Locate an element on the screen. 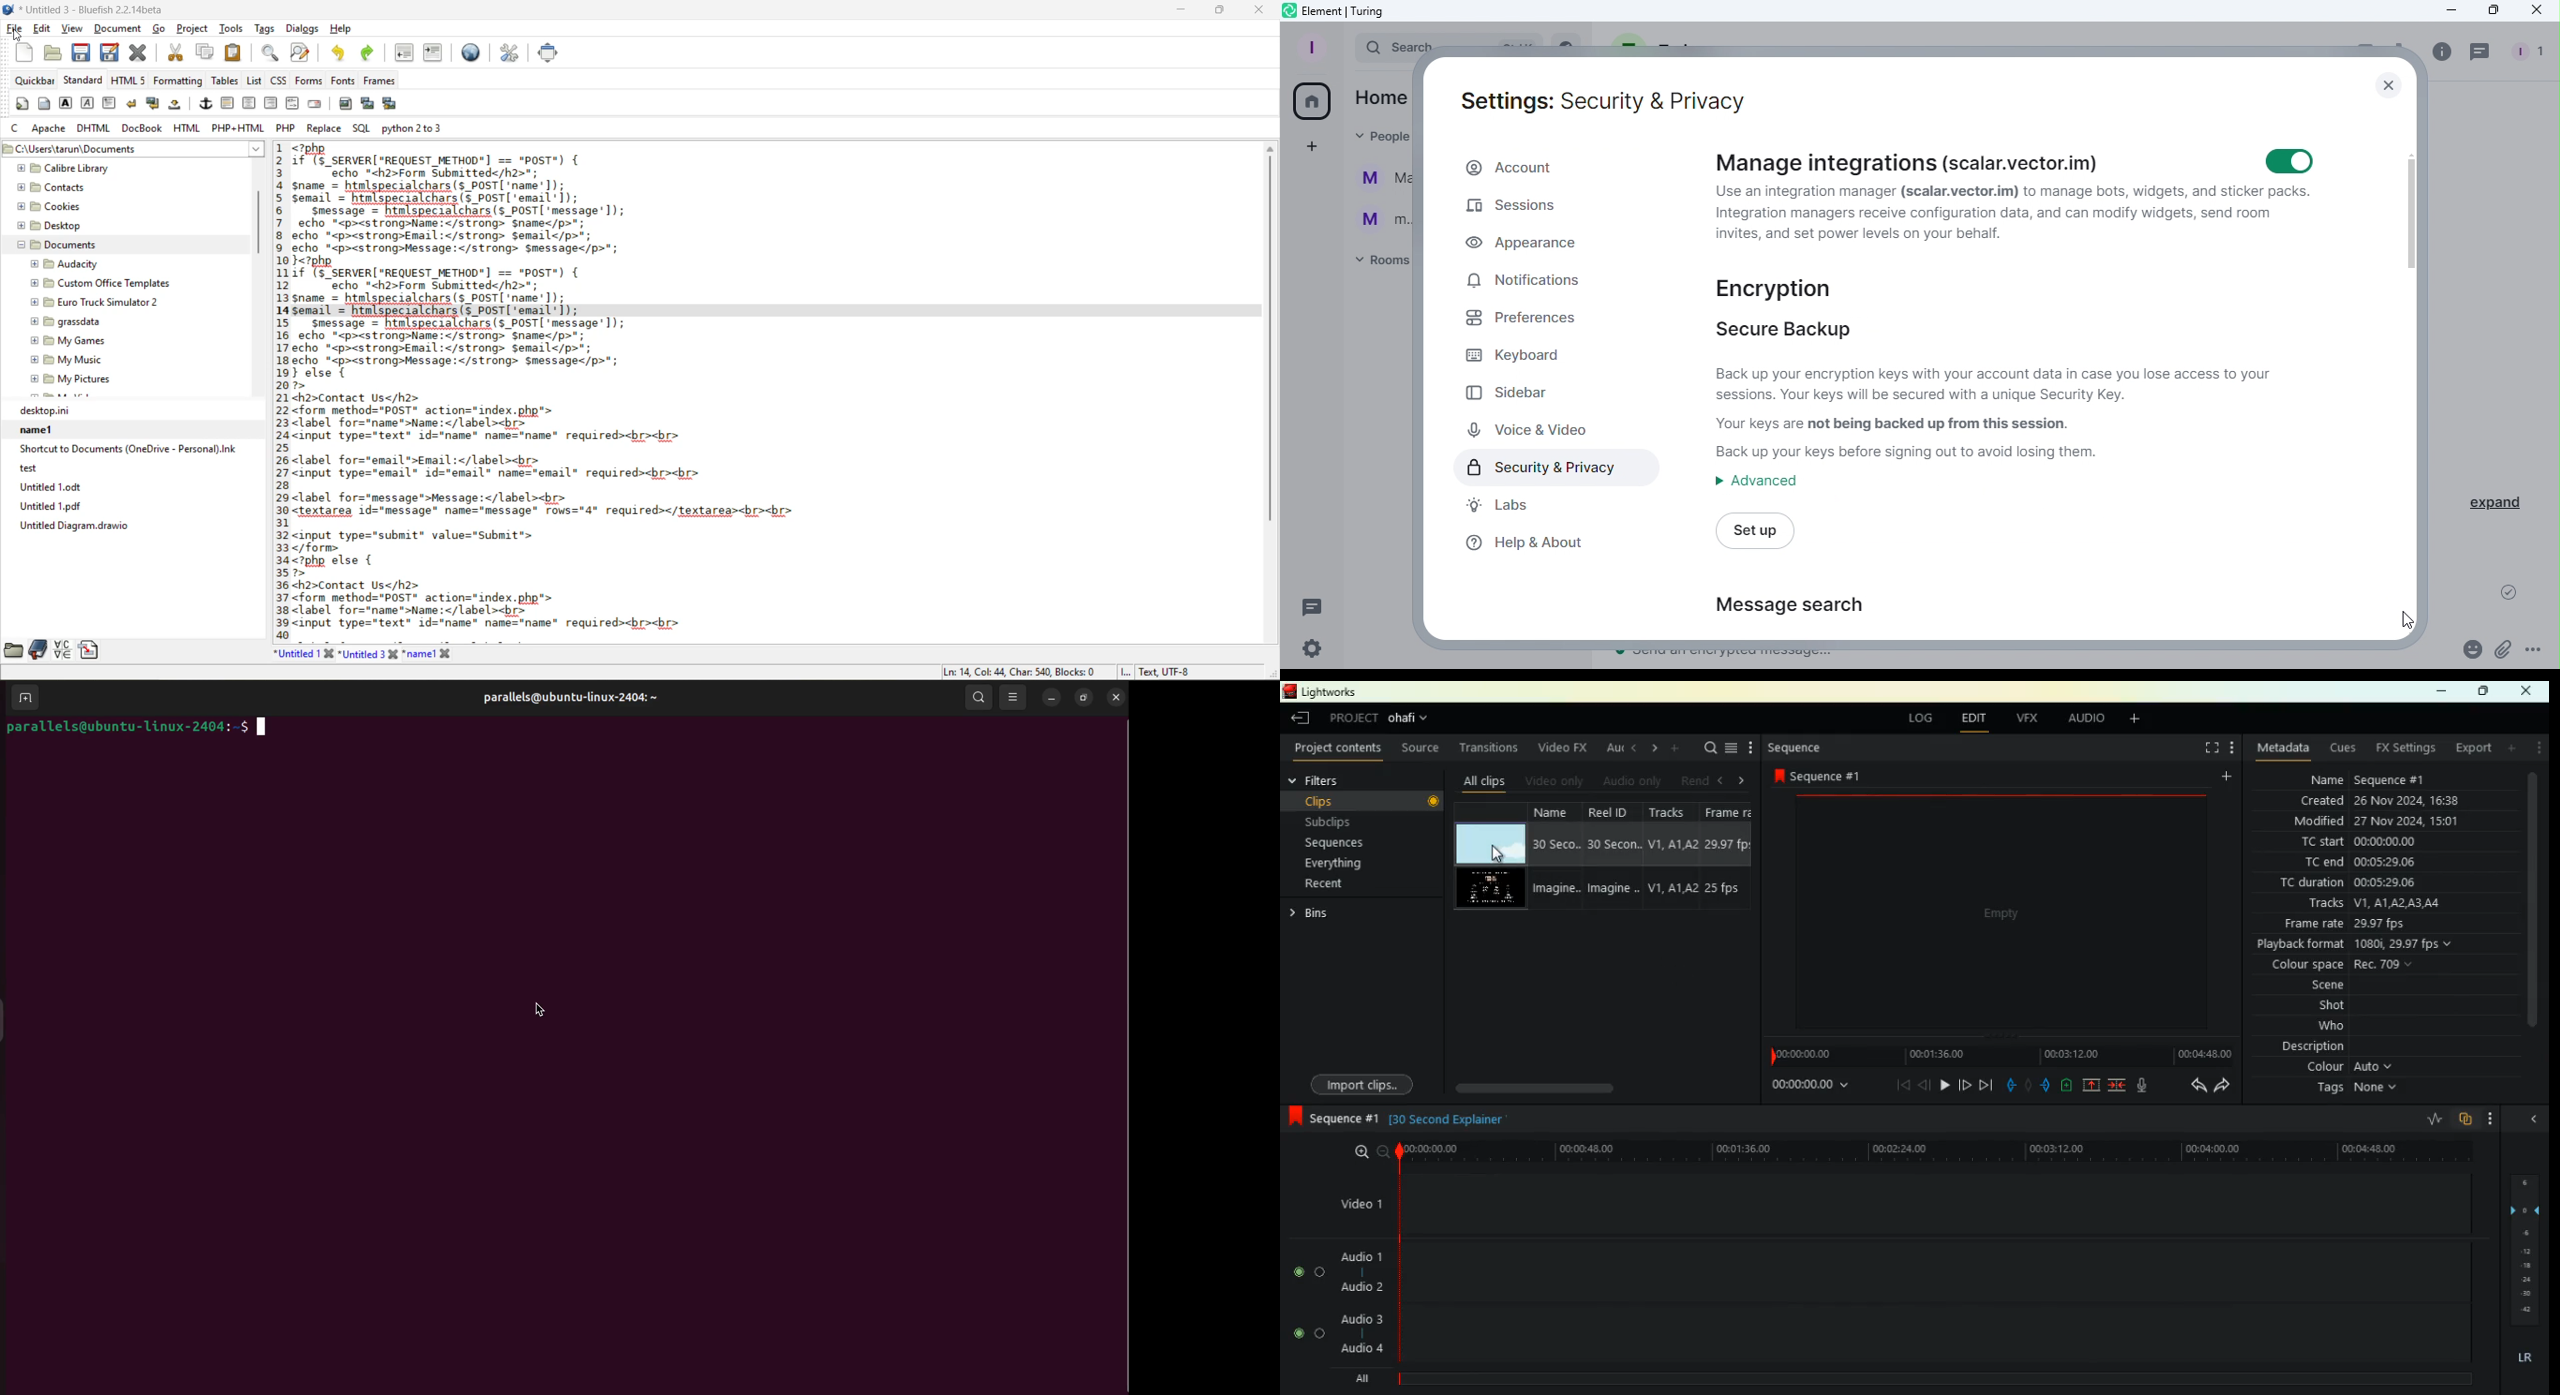  view is located at coordinates (73, 30).